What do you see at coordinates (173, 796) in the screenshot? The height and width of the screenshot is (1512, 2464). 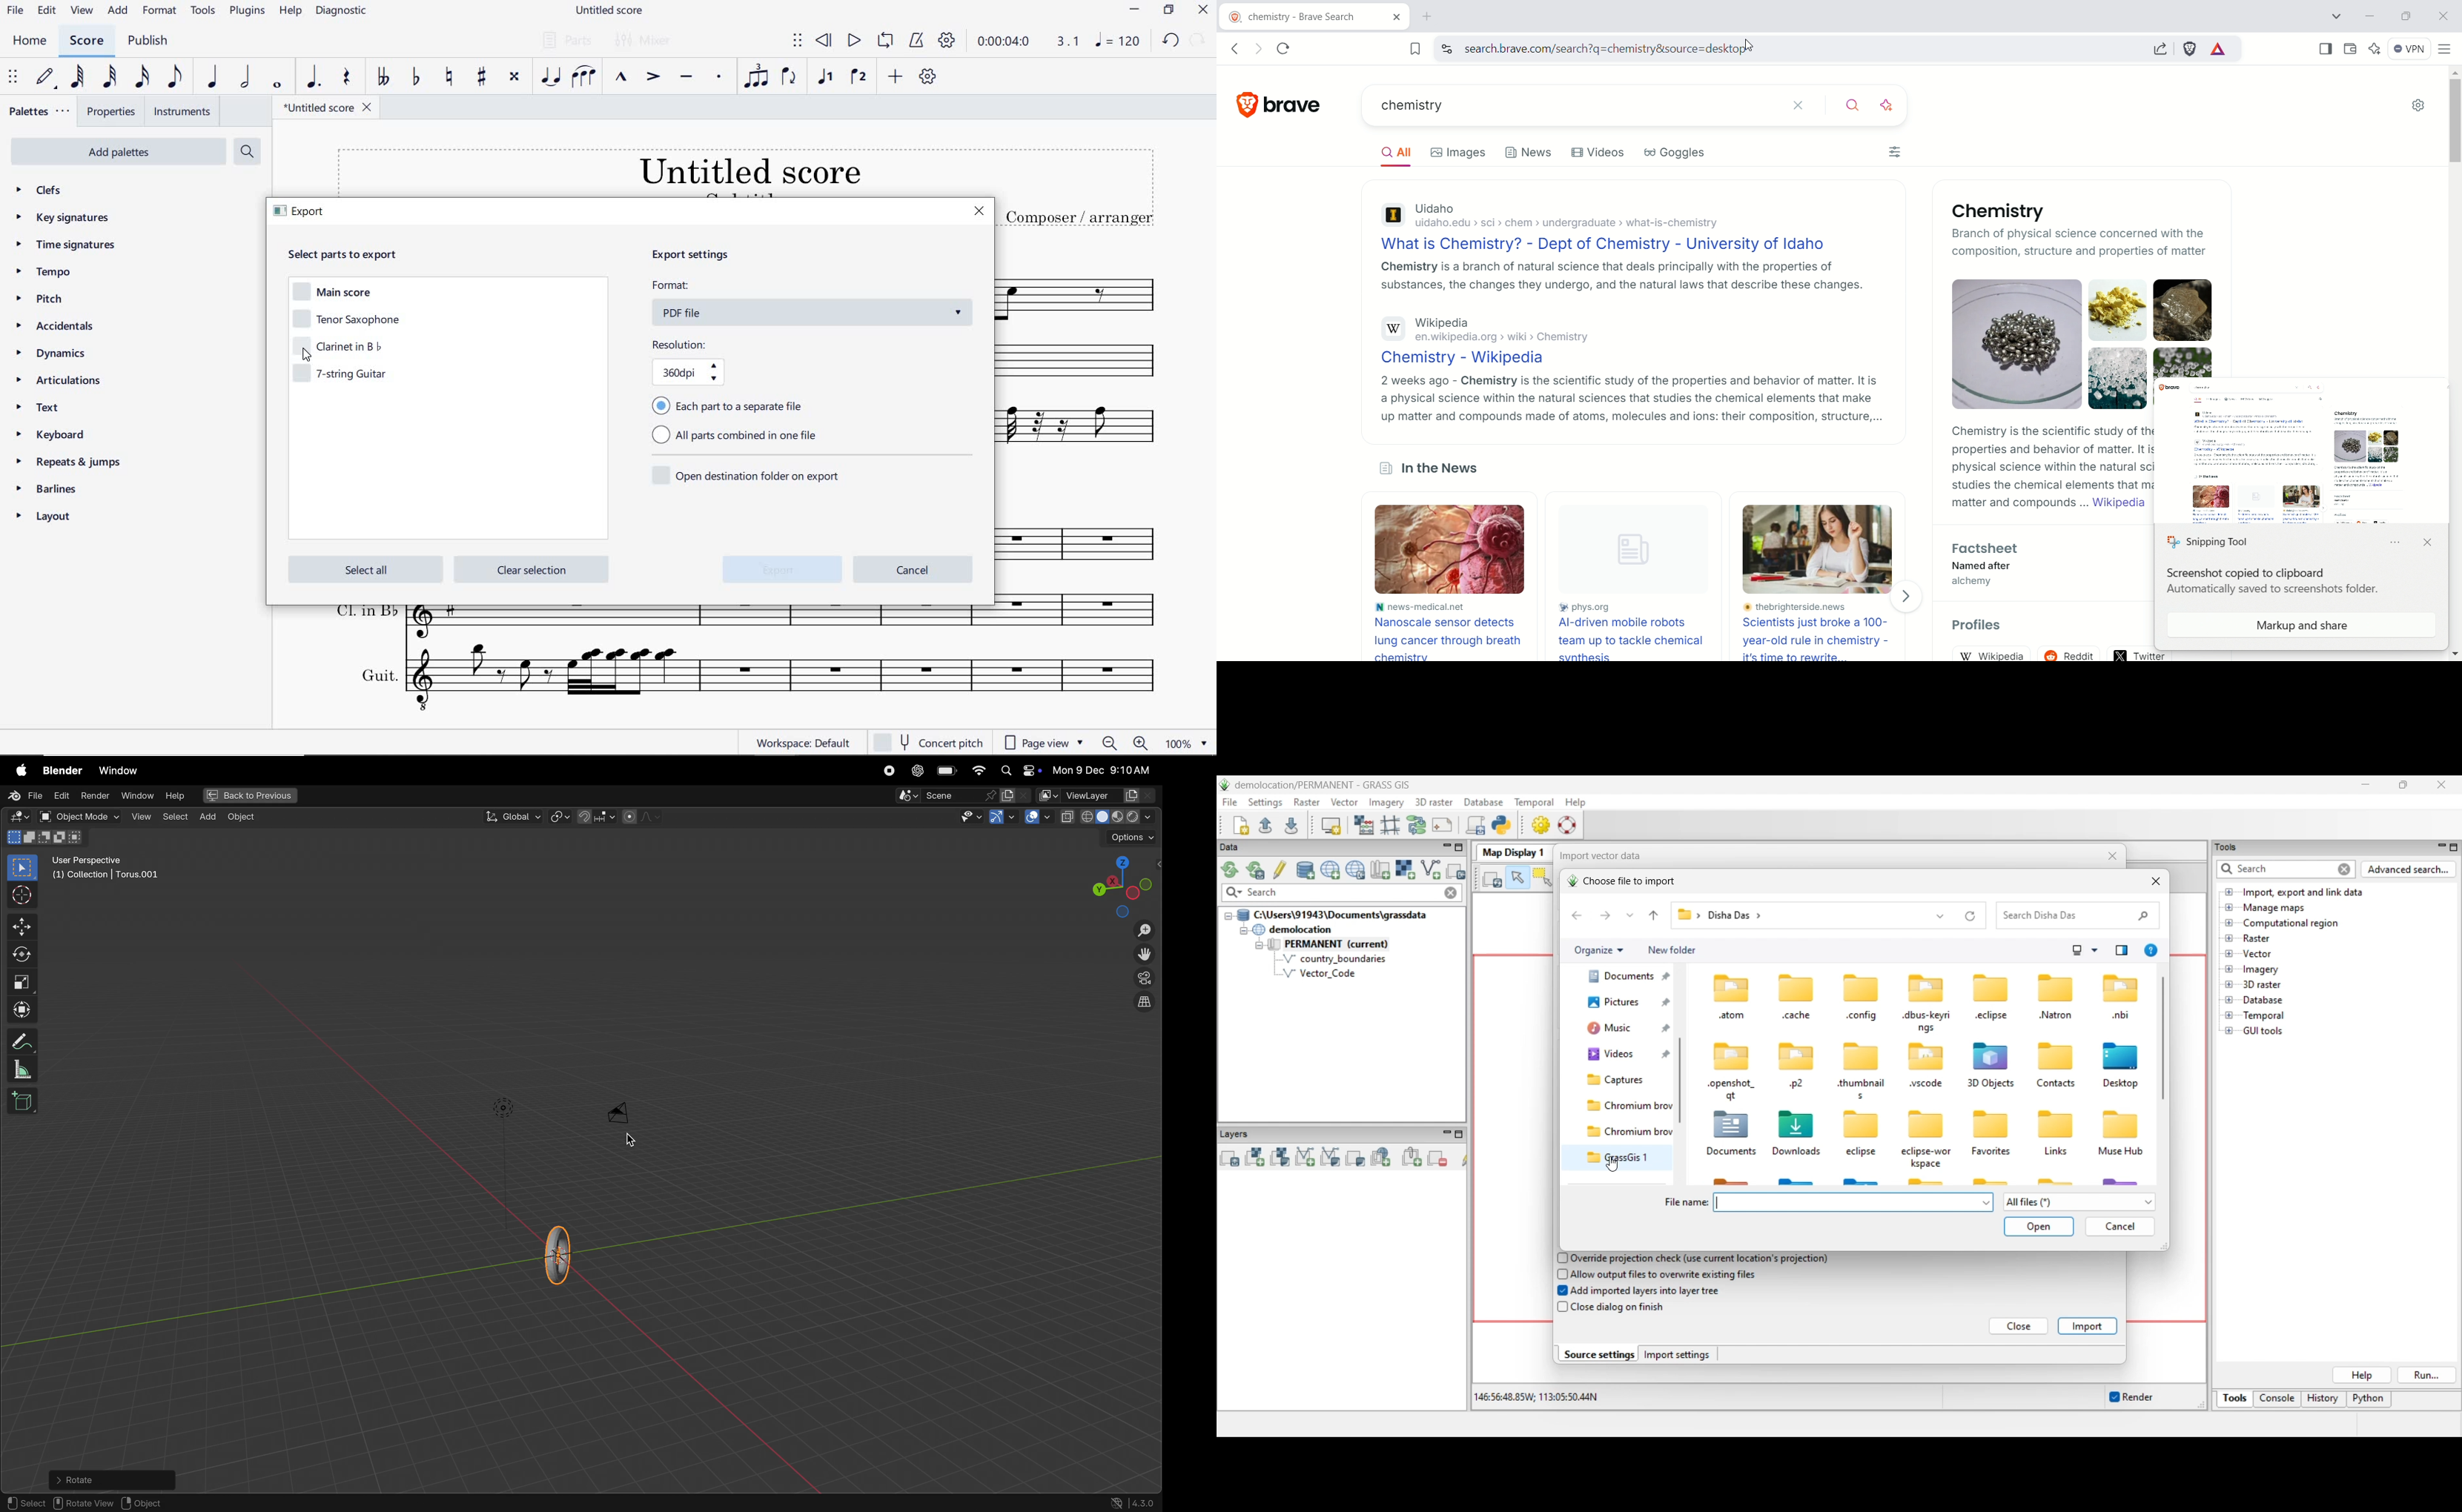 I see `Hlep` at bounding box center [173, 796].